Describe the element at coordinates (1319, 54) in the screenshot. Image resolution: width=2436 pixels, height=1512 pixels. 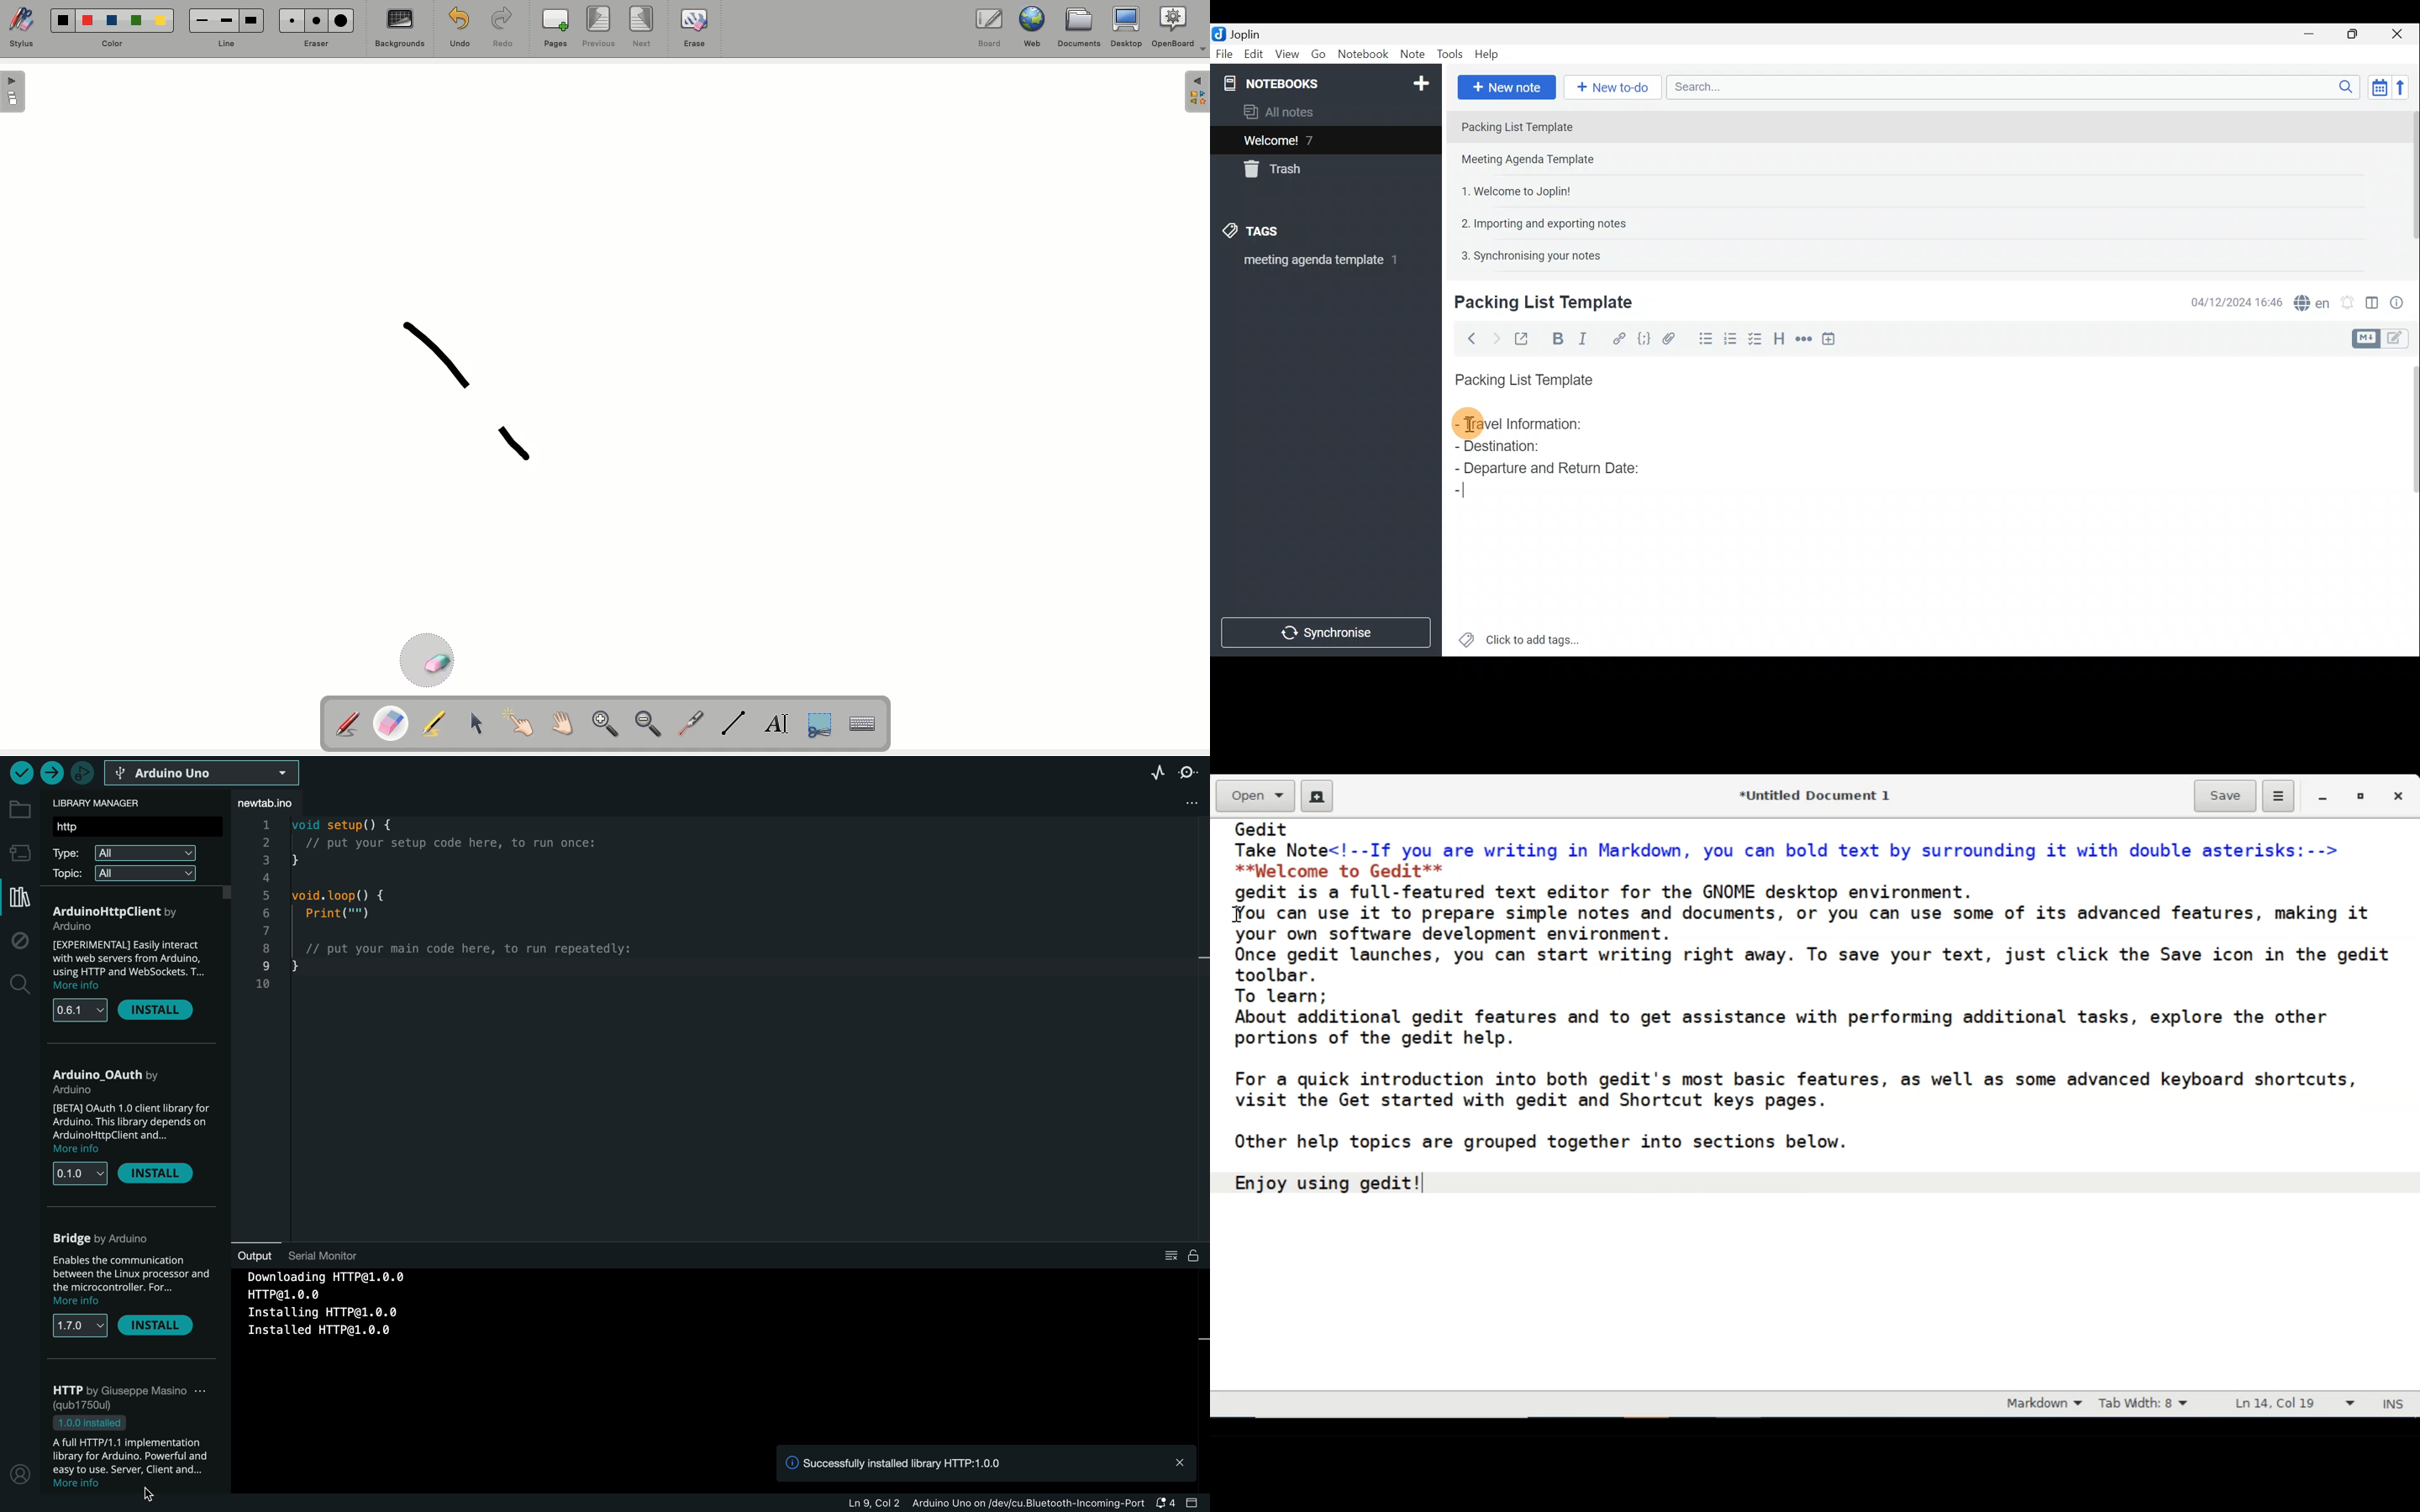
I see `Go` at that location.